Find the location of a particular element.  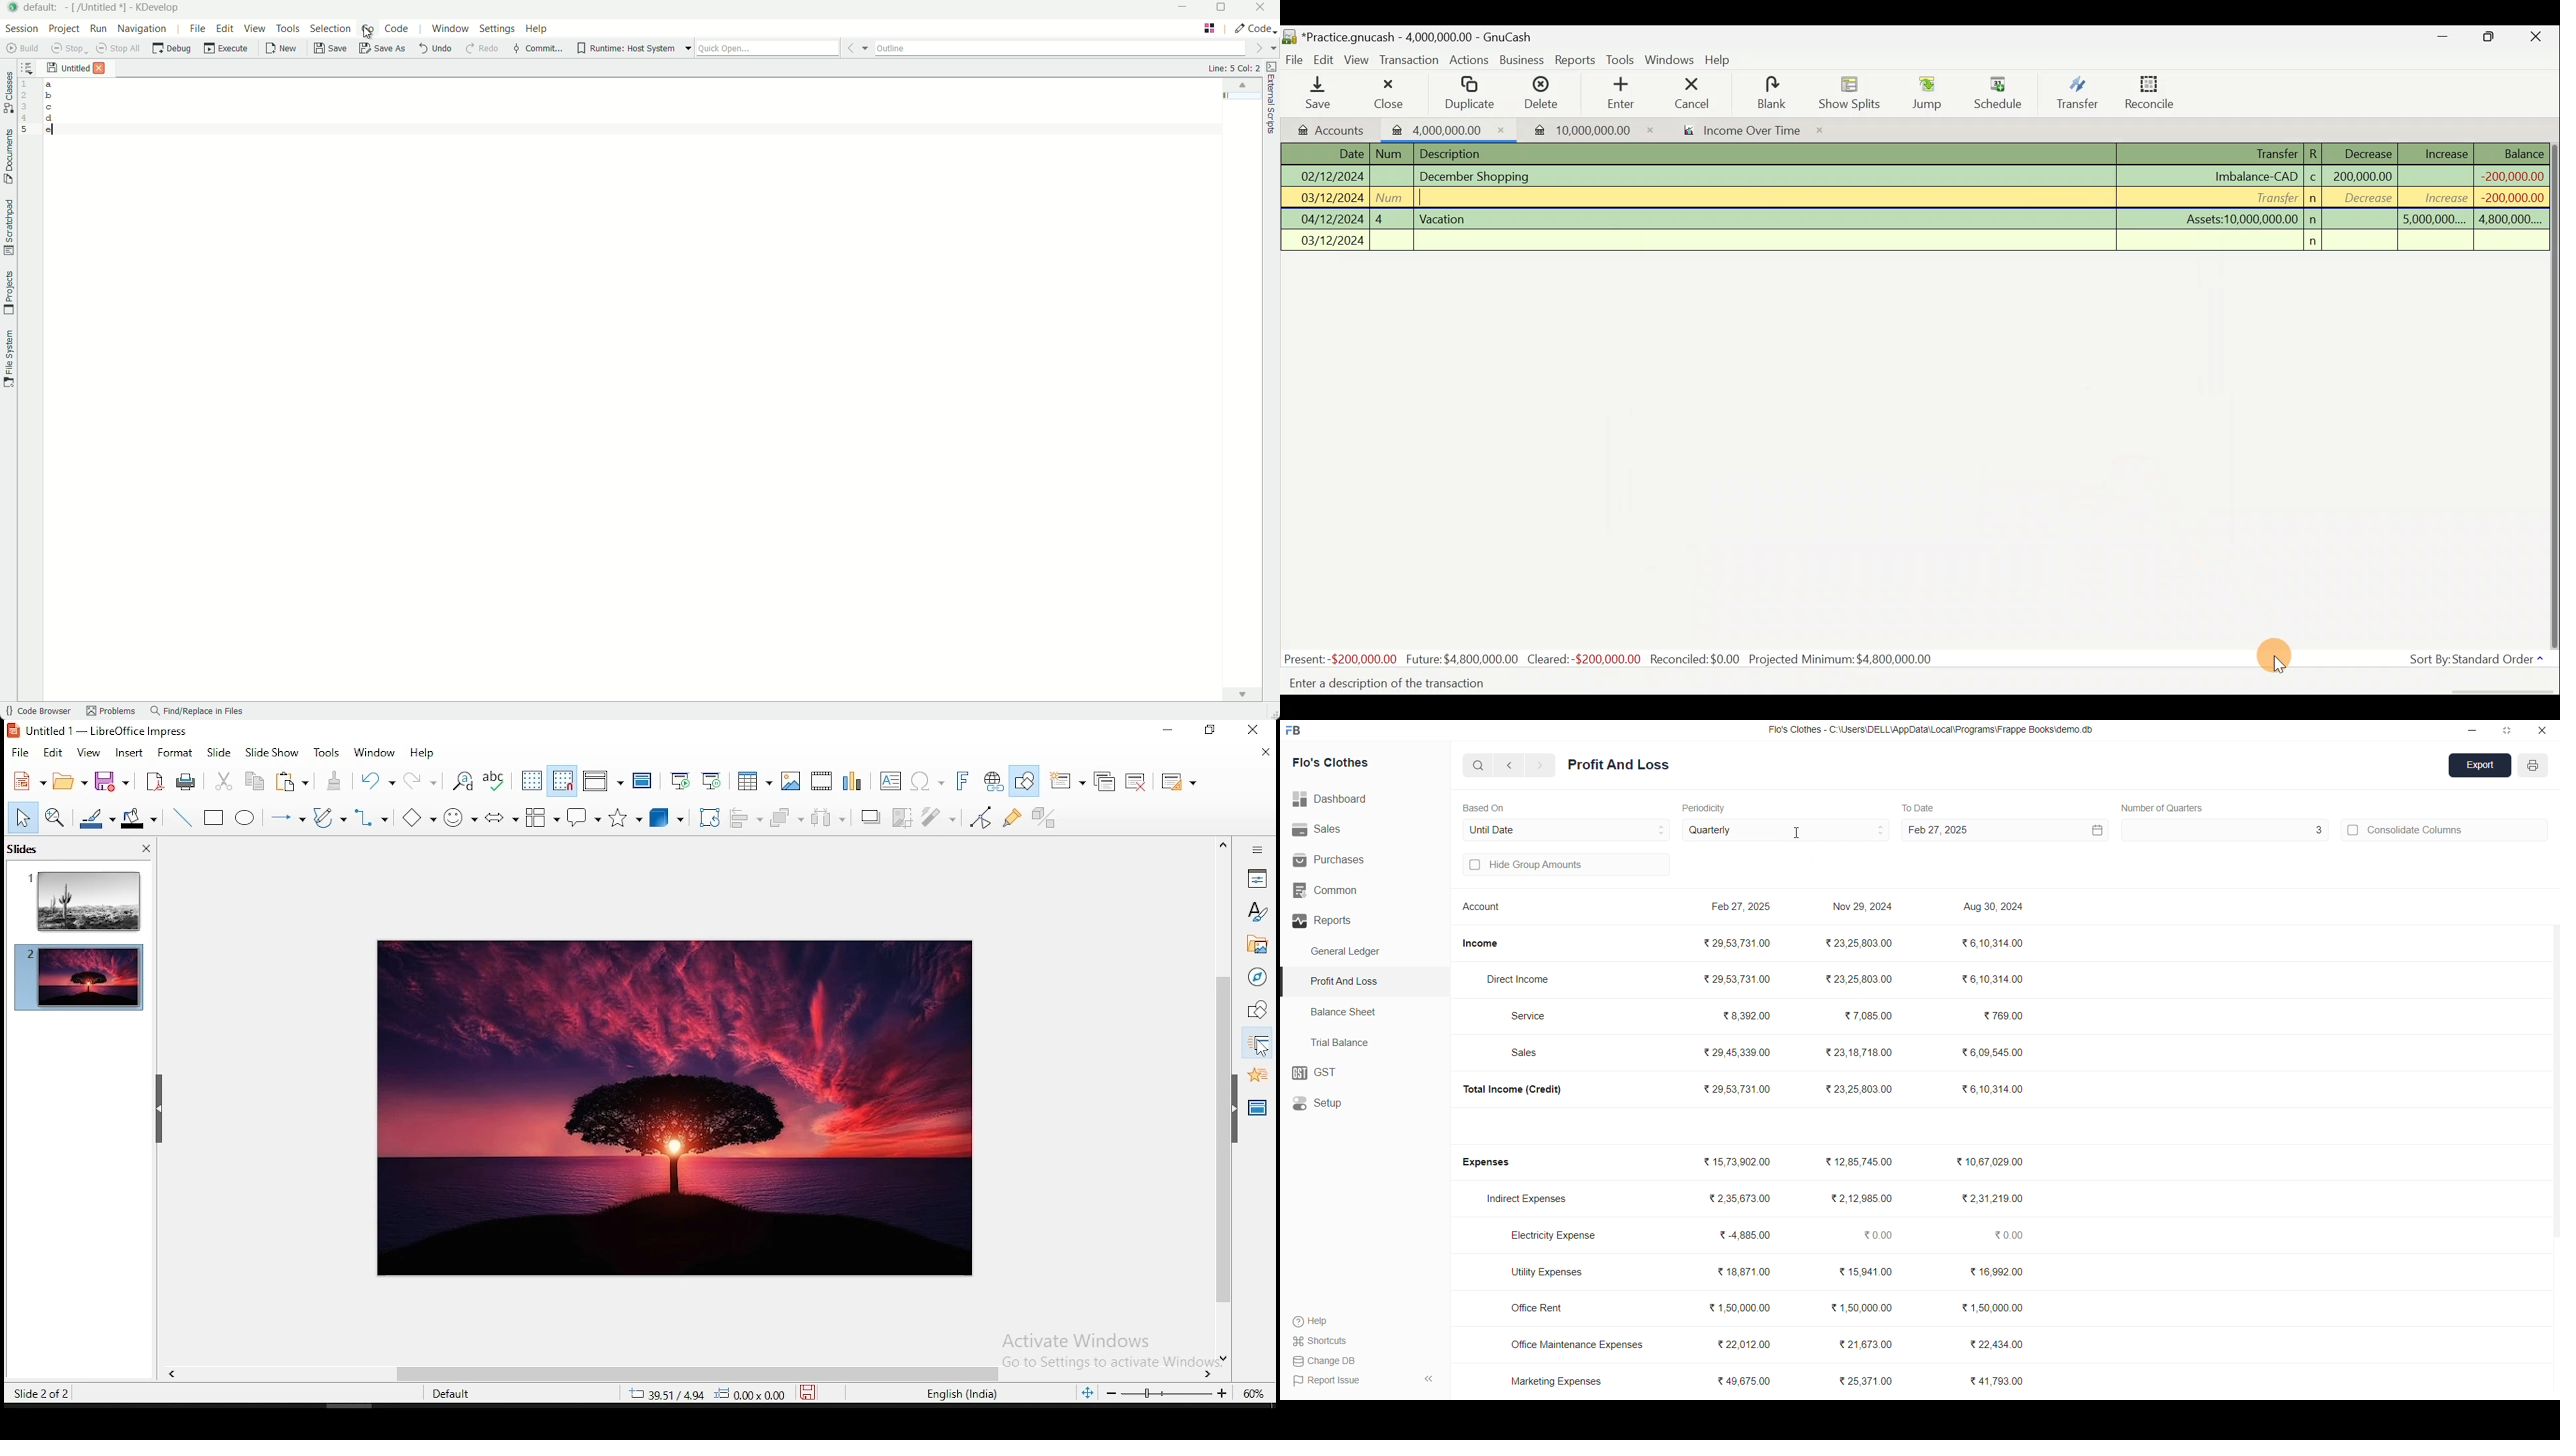

copy is located at coordinates (253, 781).